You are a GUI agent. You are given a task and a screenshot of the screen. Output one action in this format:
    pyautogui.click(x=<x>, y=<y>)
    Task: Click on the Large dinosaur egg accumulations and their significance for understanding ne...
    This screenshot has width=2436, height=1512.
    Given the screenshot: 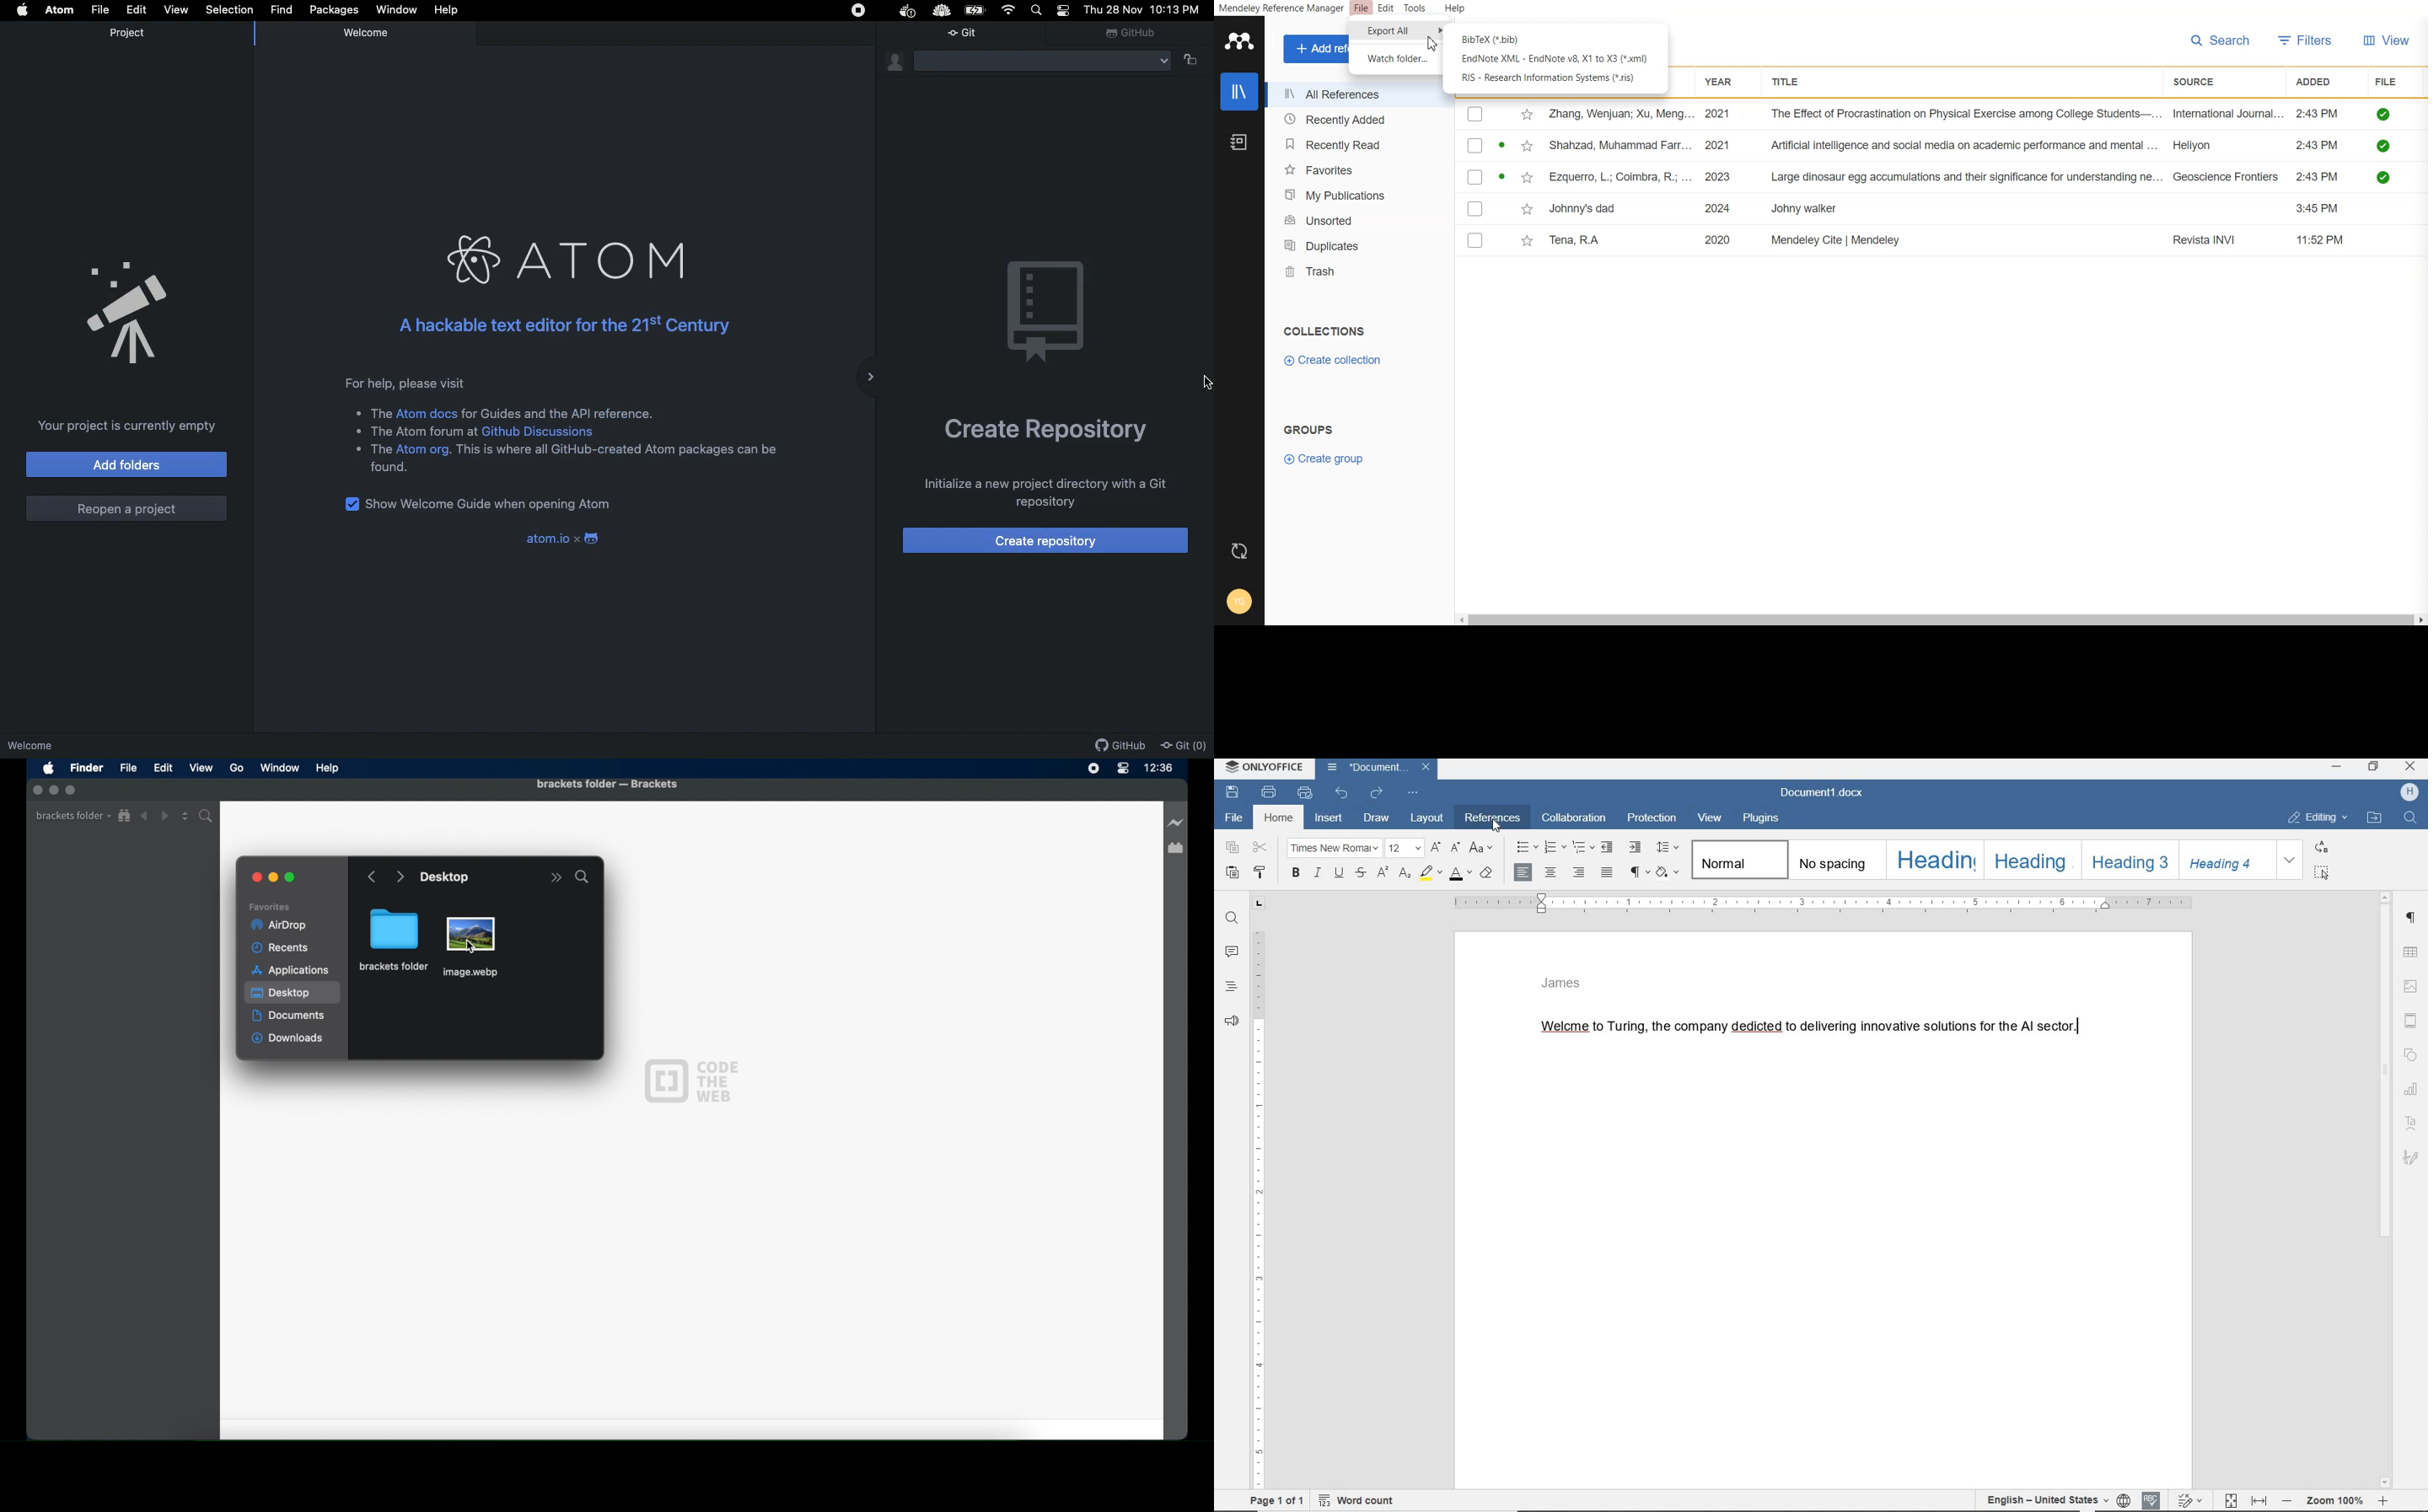 What is the action you would take?
    pyautogui.click(x=1966, y=178)
    